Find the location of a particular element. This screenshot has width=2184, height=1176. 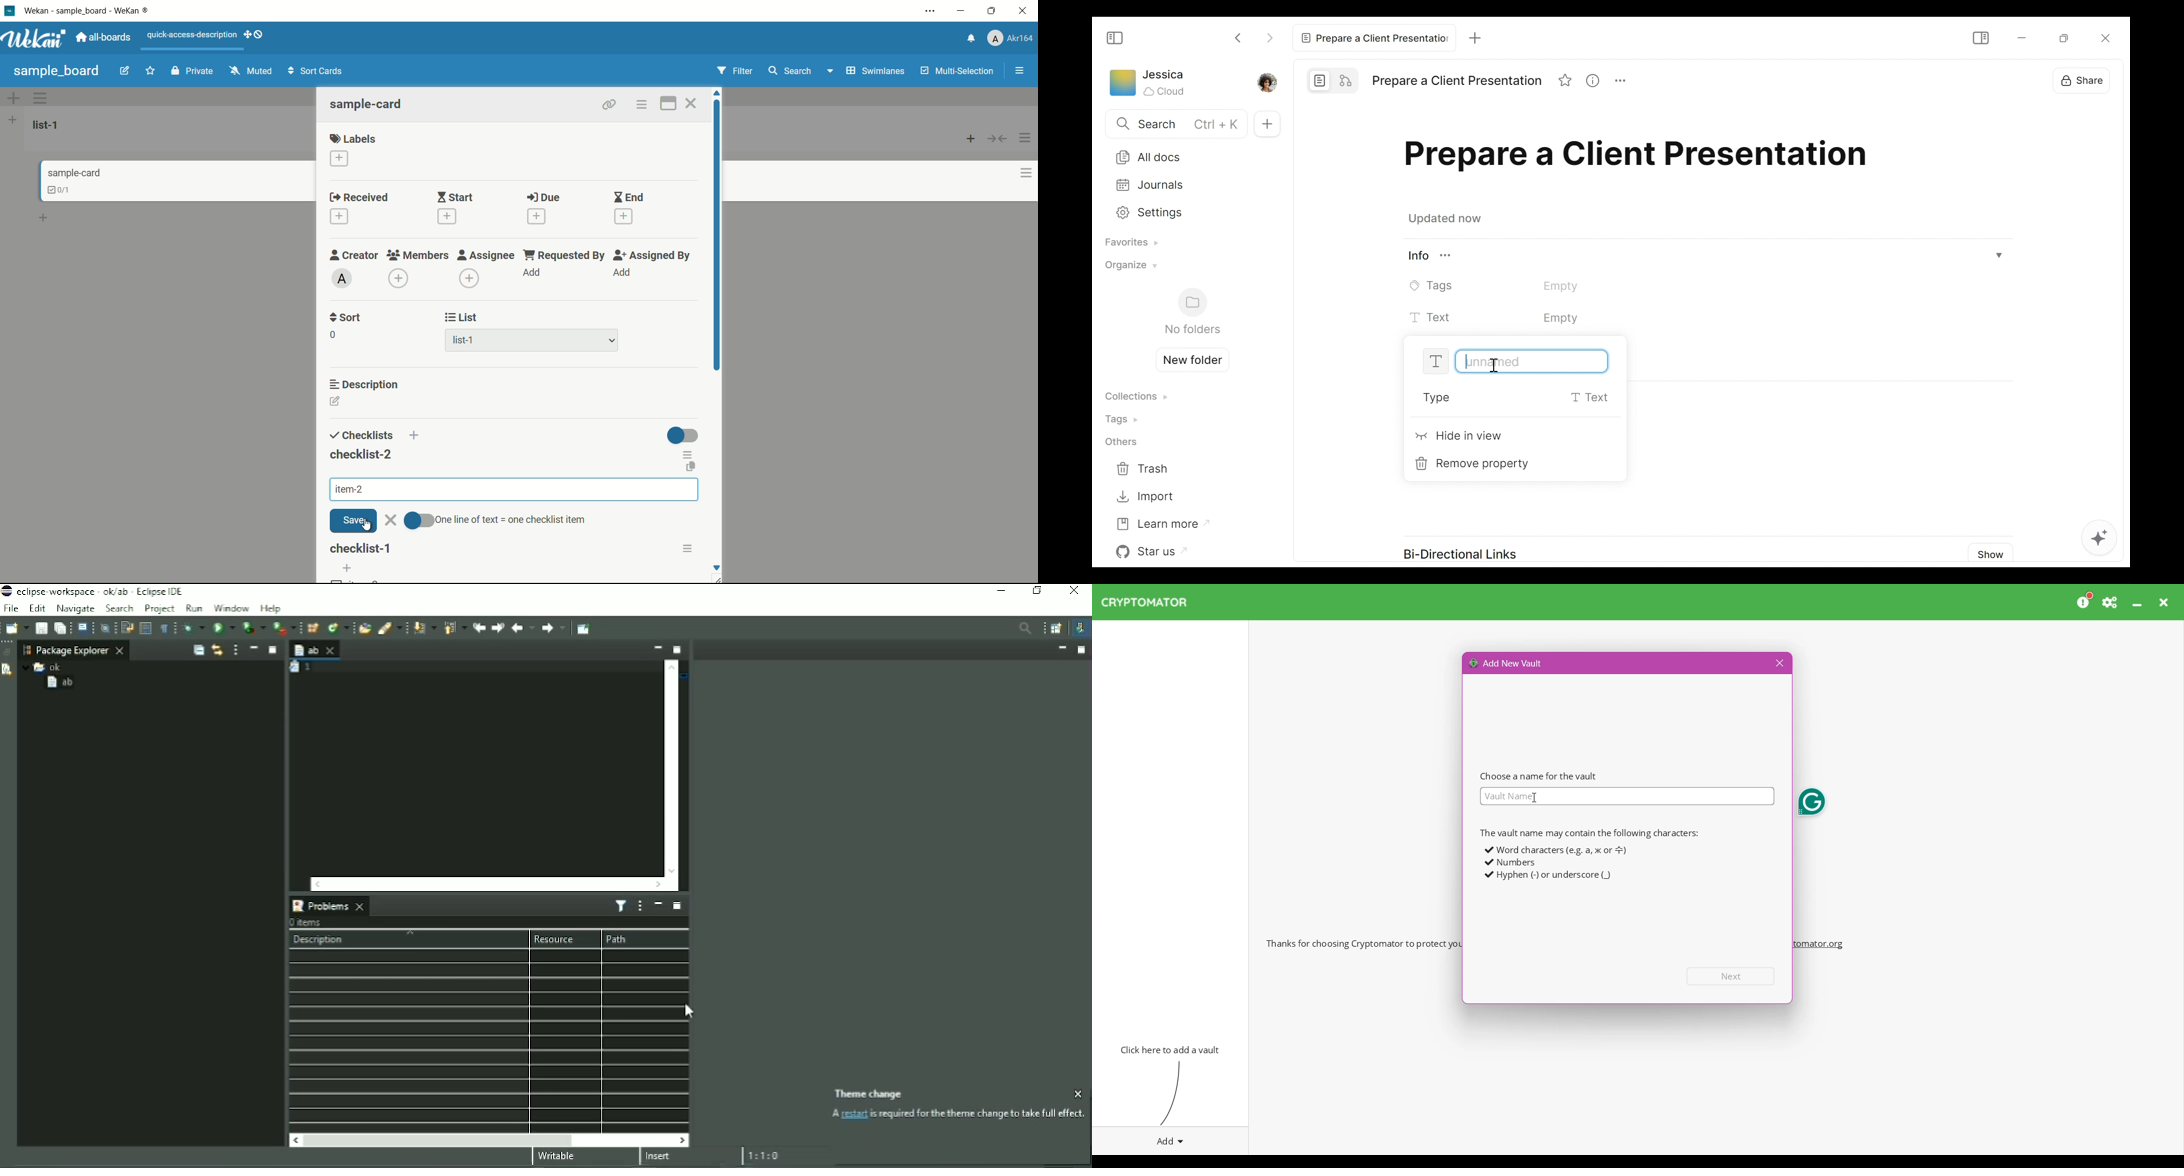

assignee is located at coordinates (486, 255).